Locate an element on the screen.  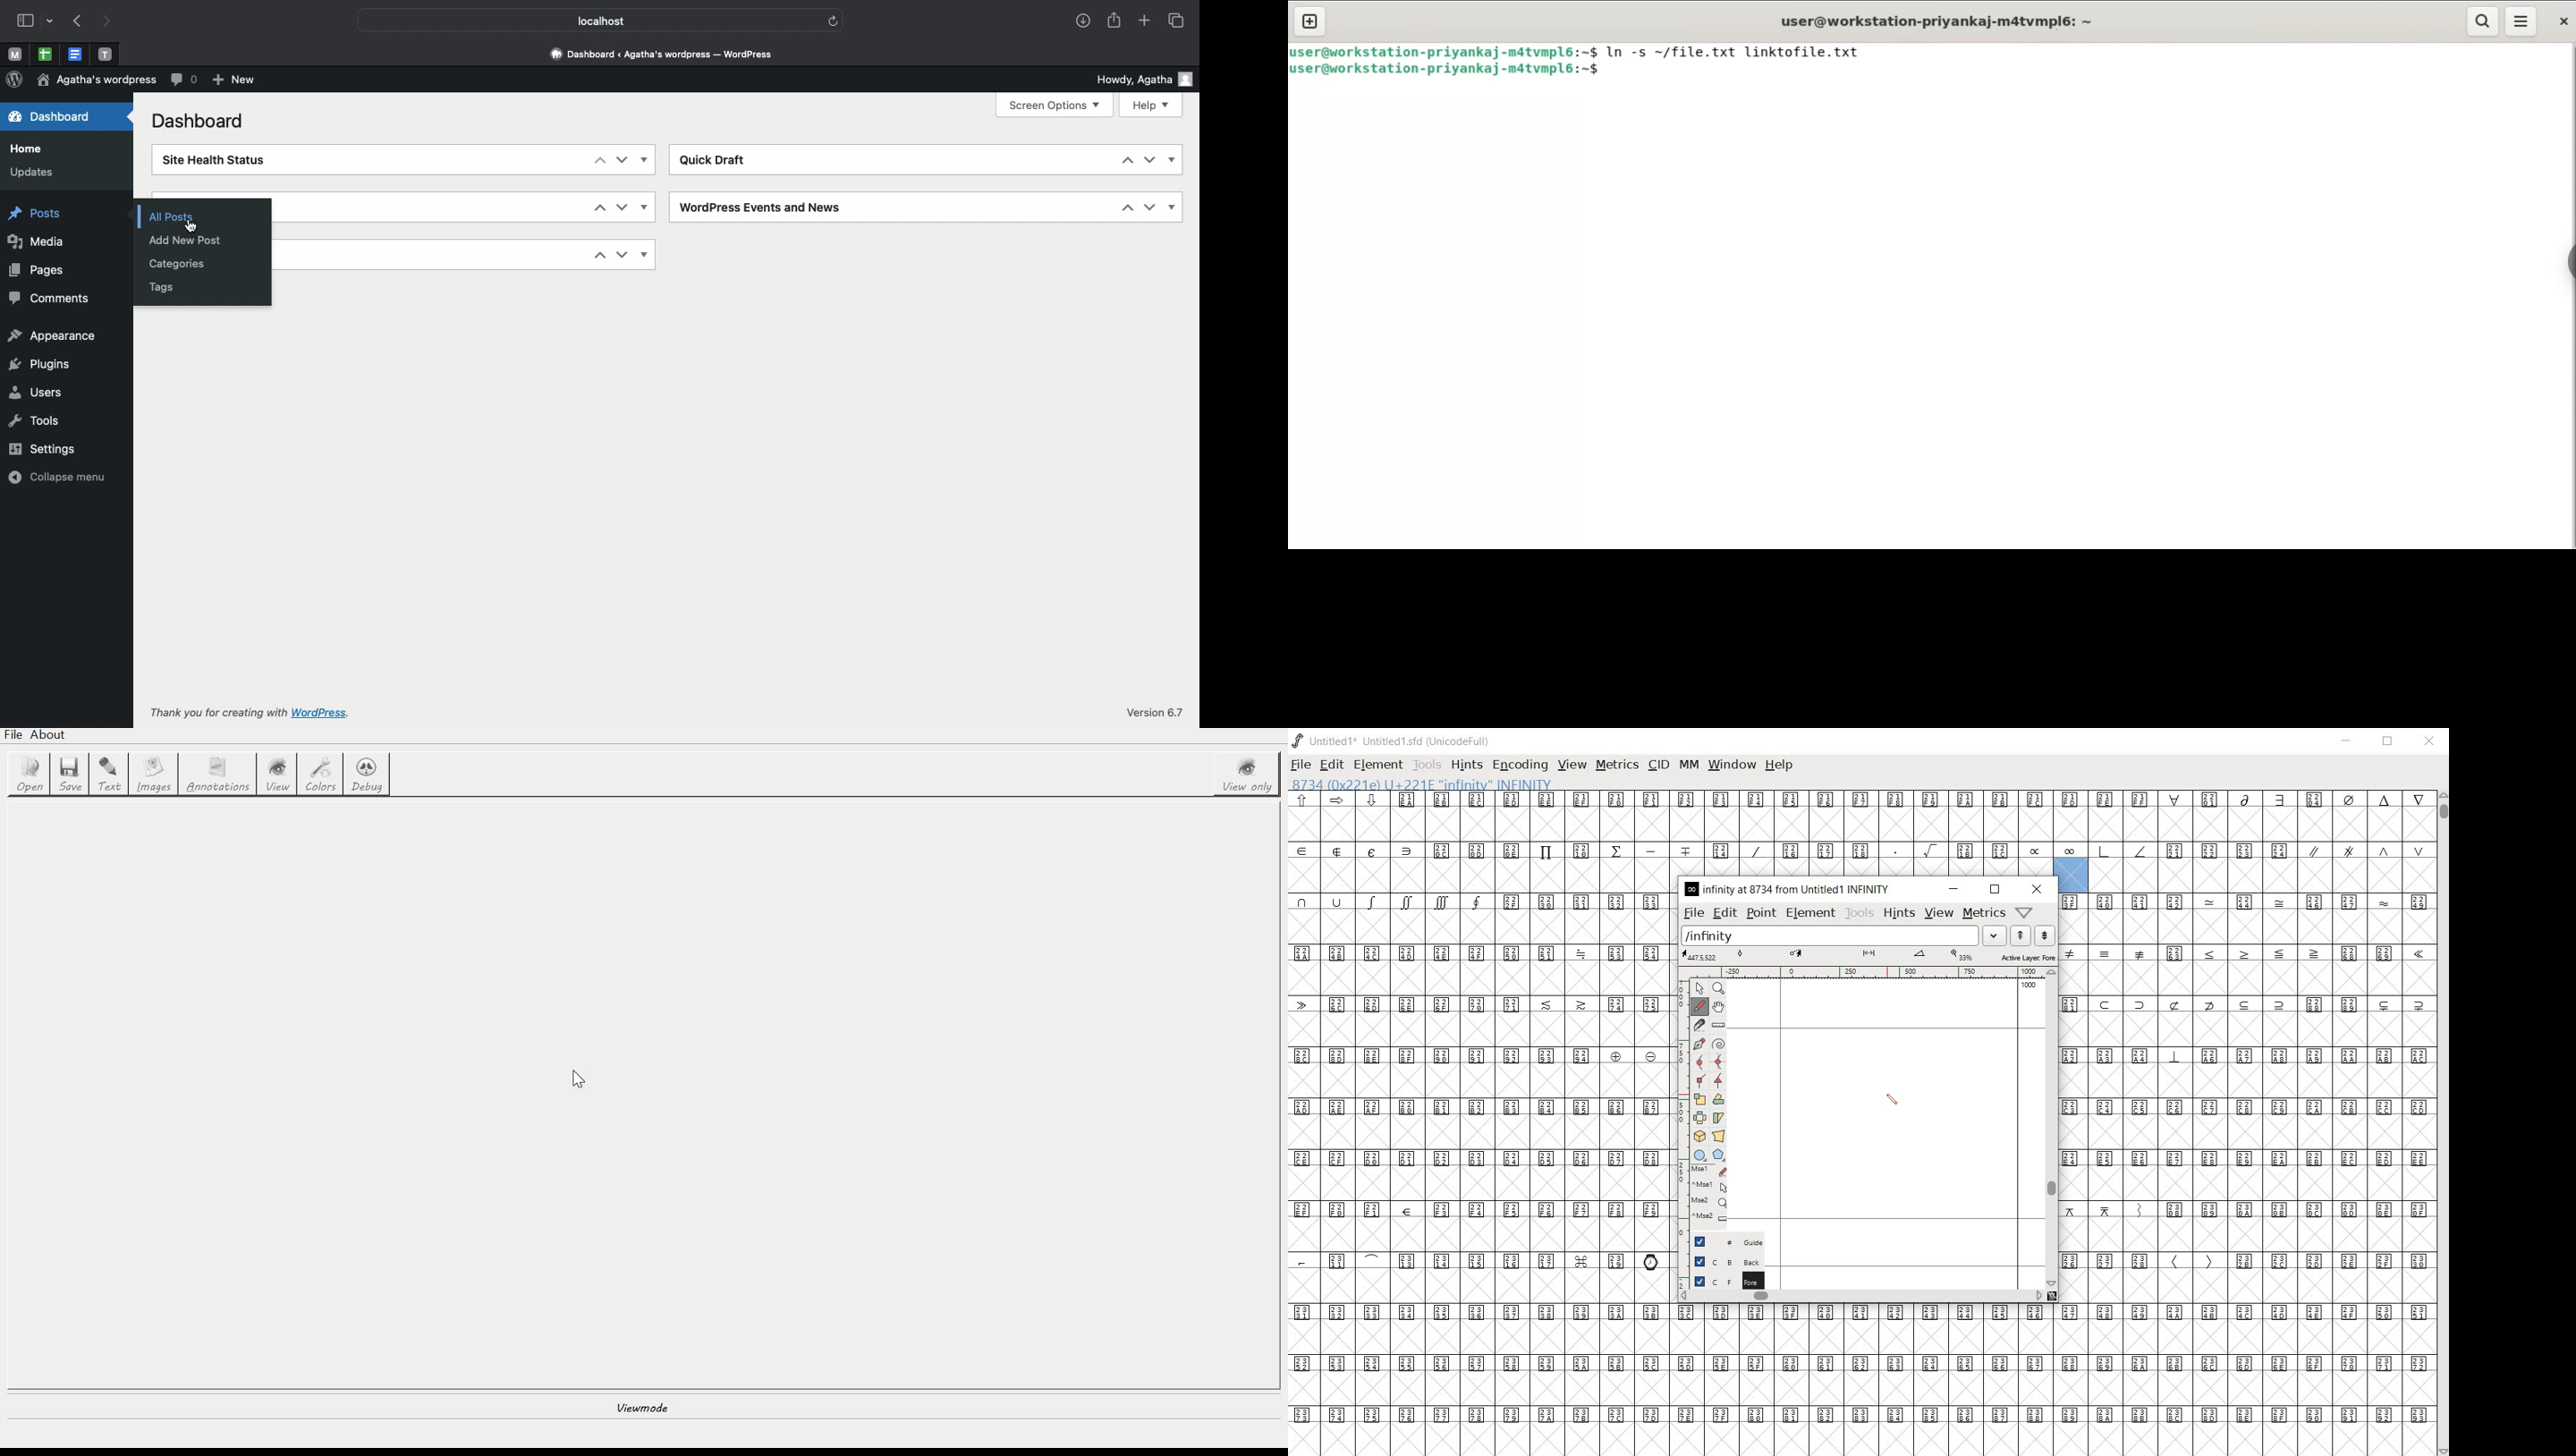
empty glyph slots is located at coordinates (1484, 1028).